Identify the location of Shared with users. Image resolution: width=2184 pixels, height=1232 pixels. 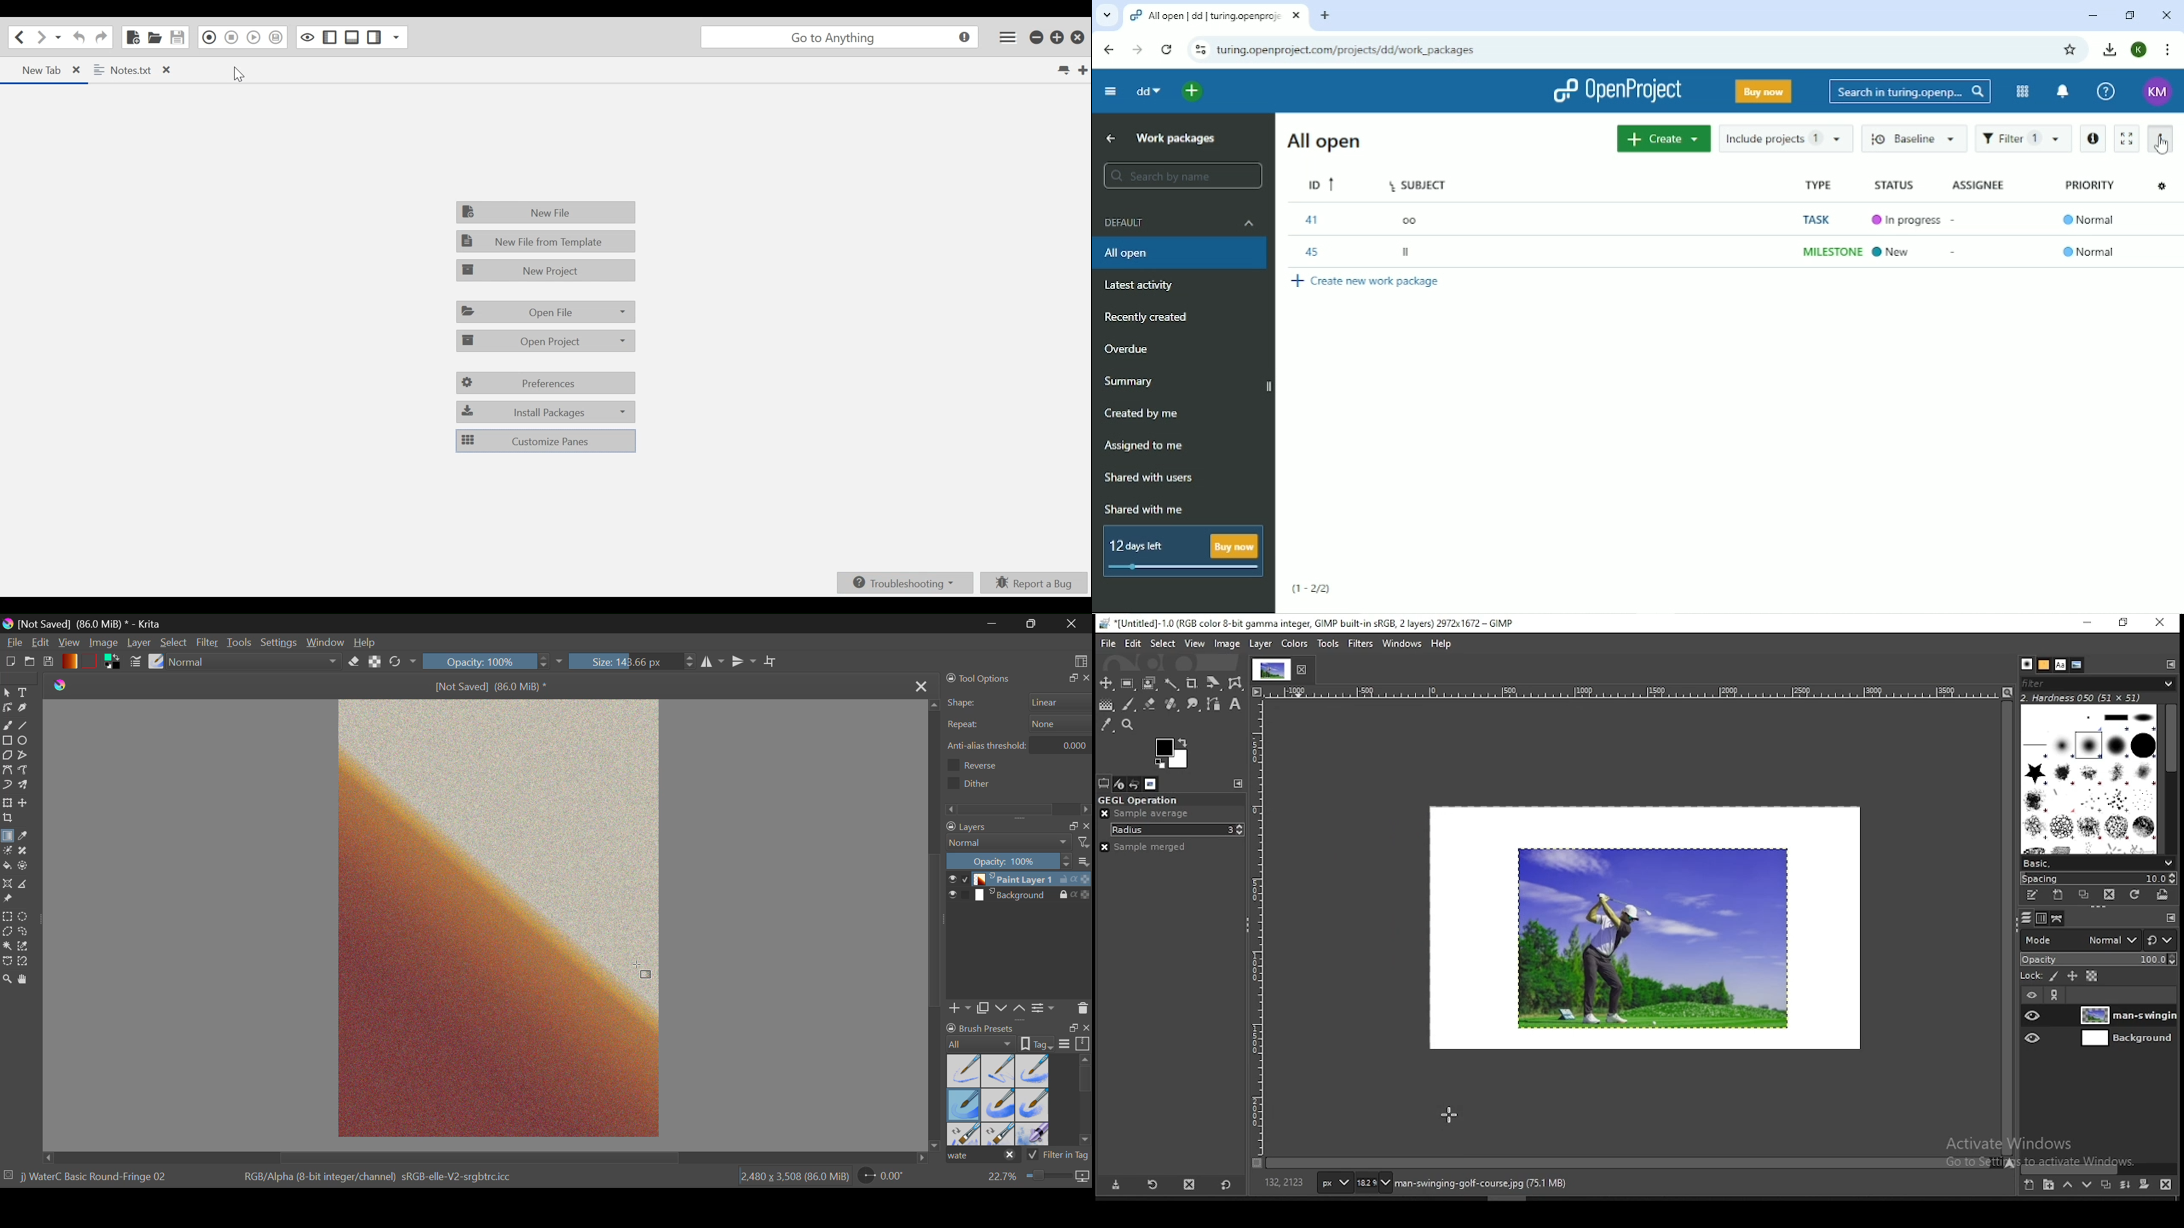
(1150, 480).